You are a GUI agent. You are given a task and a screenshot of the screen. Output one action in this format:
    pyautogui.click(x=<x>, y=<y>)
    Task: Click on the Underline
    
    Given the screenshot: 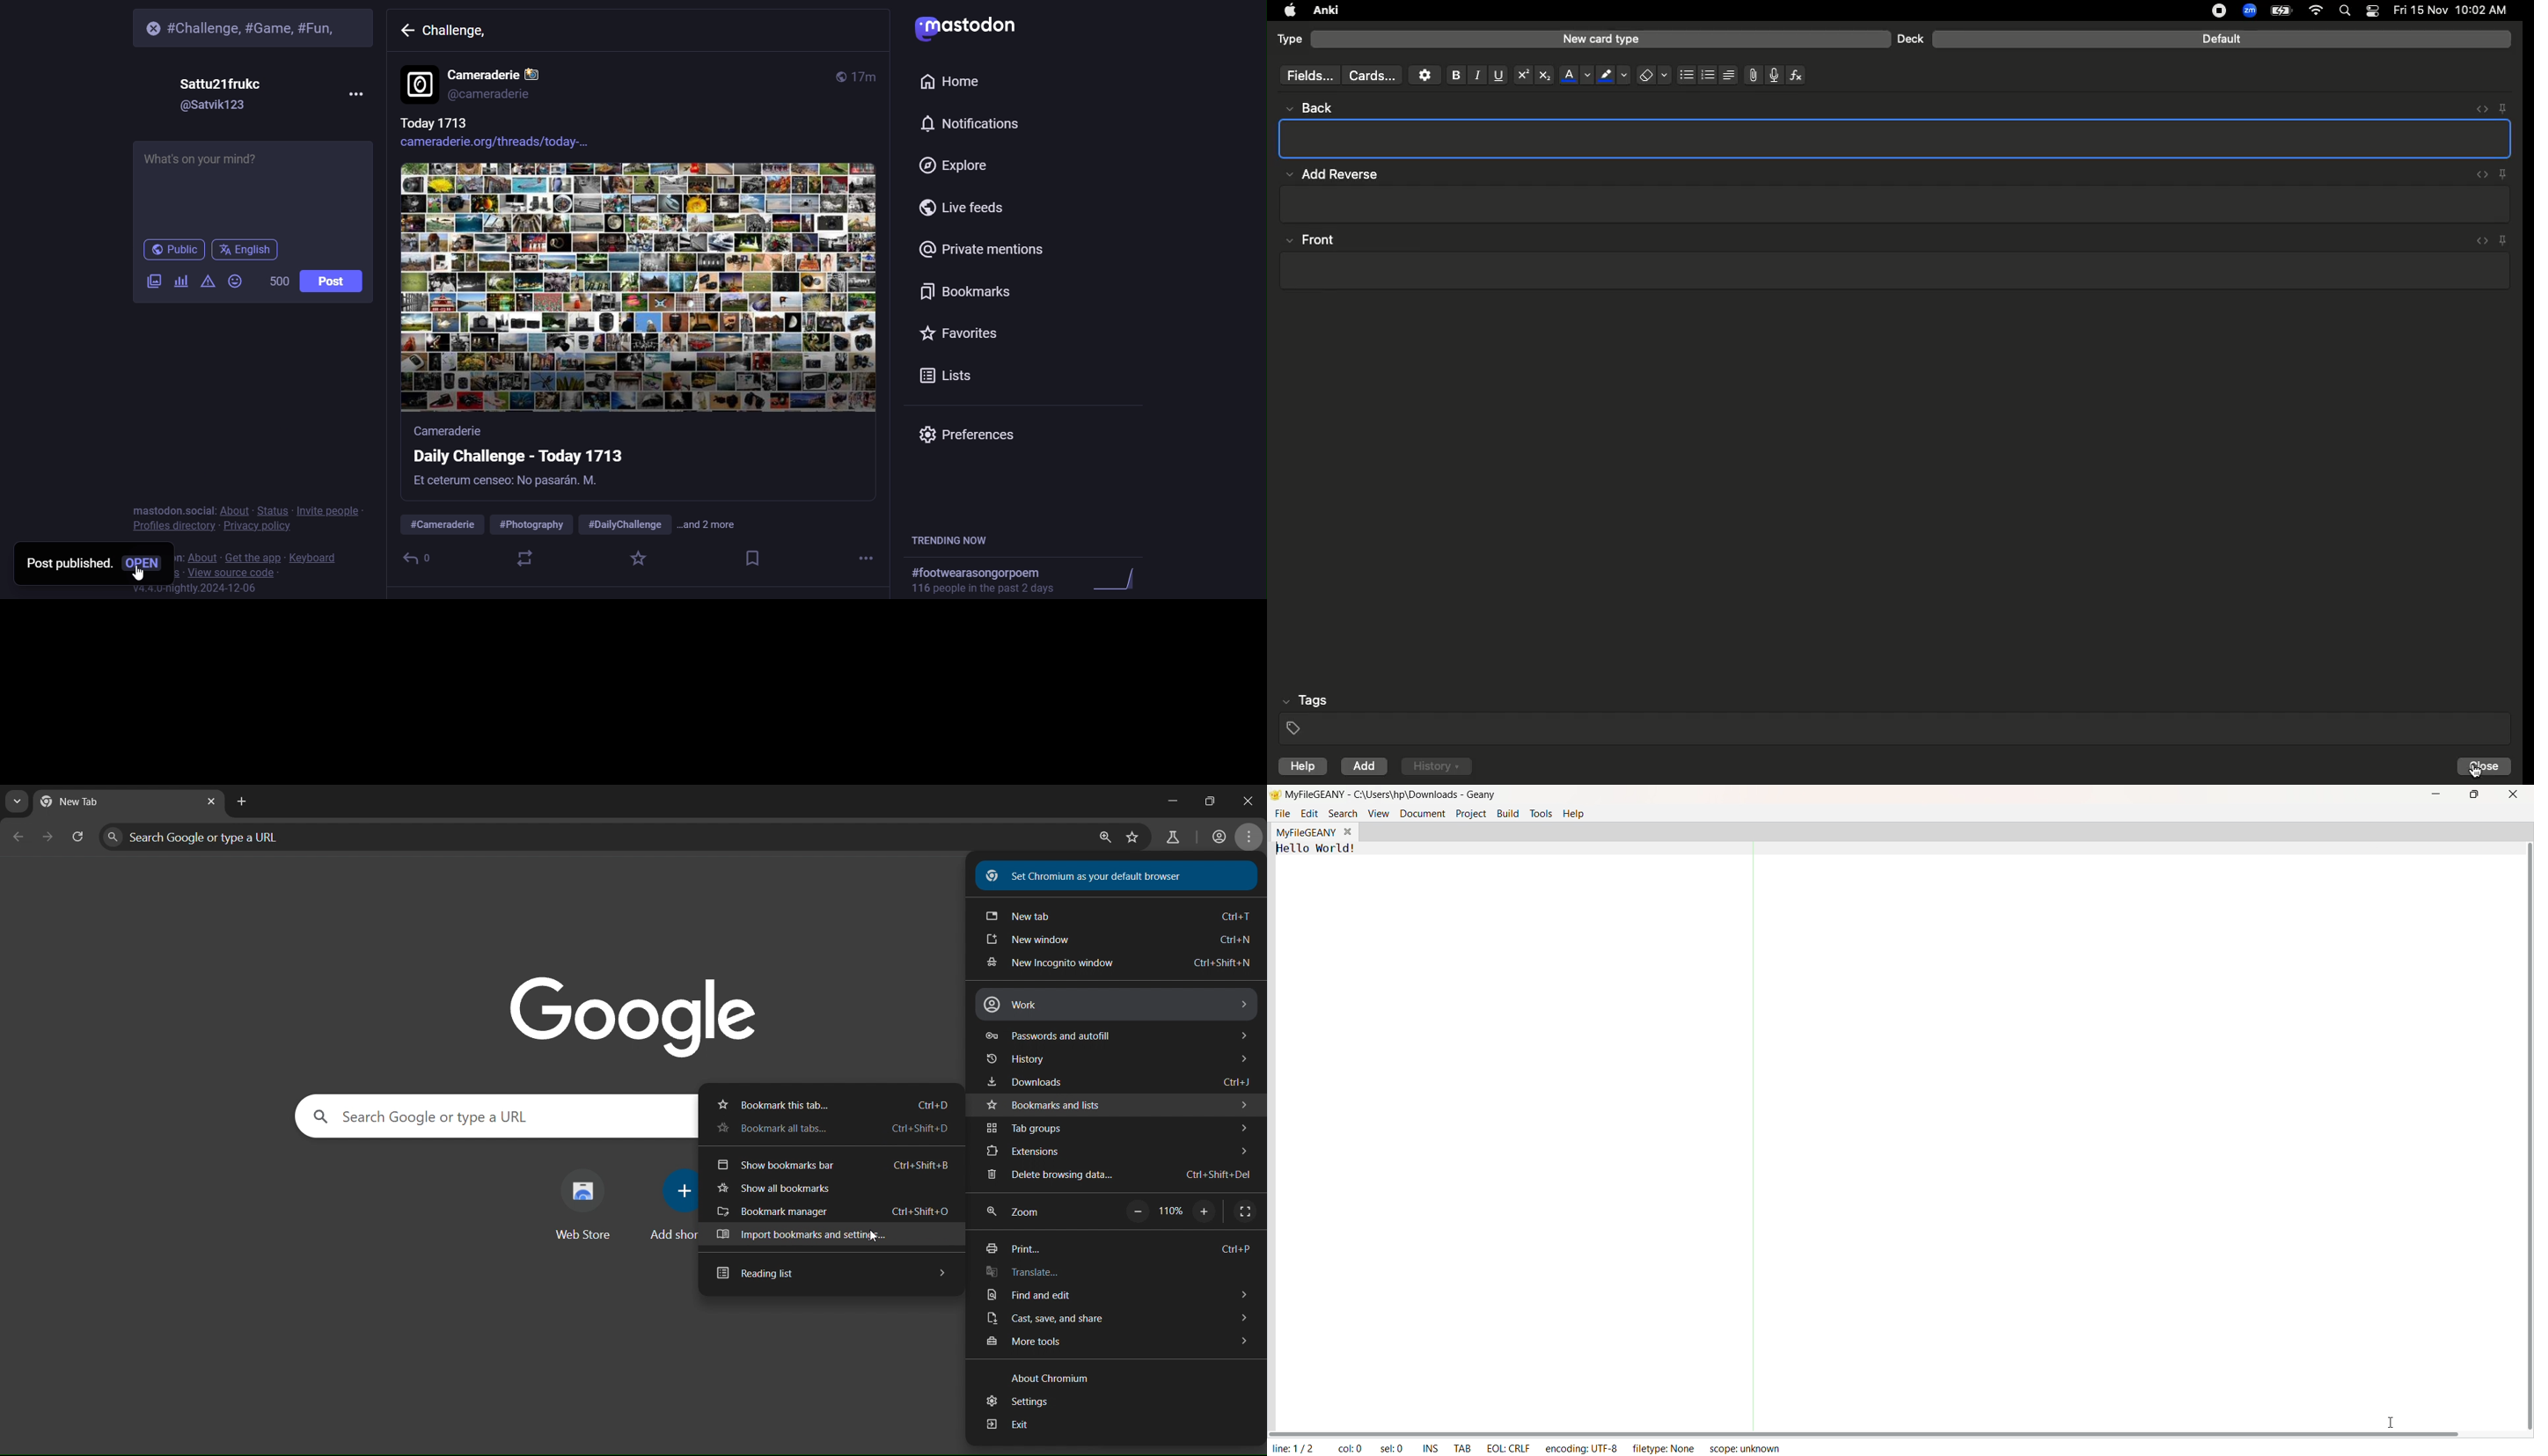 What is the action you would take?
    pyautogui.click(x=1497, y=76)
    